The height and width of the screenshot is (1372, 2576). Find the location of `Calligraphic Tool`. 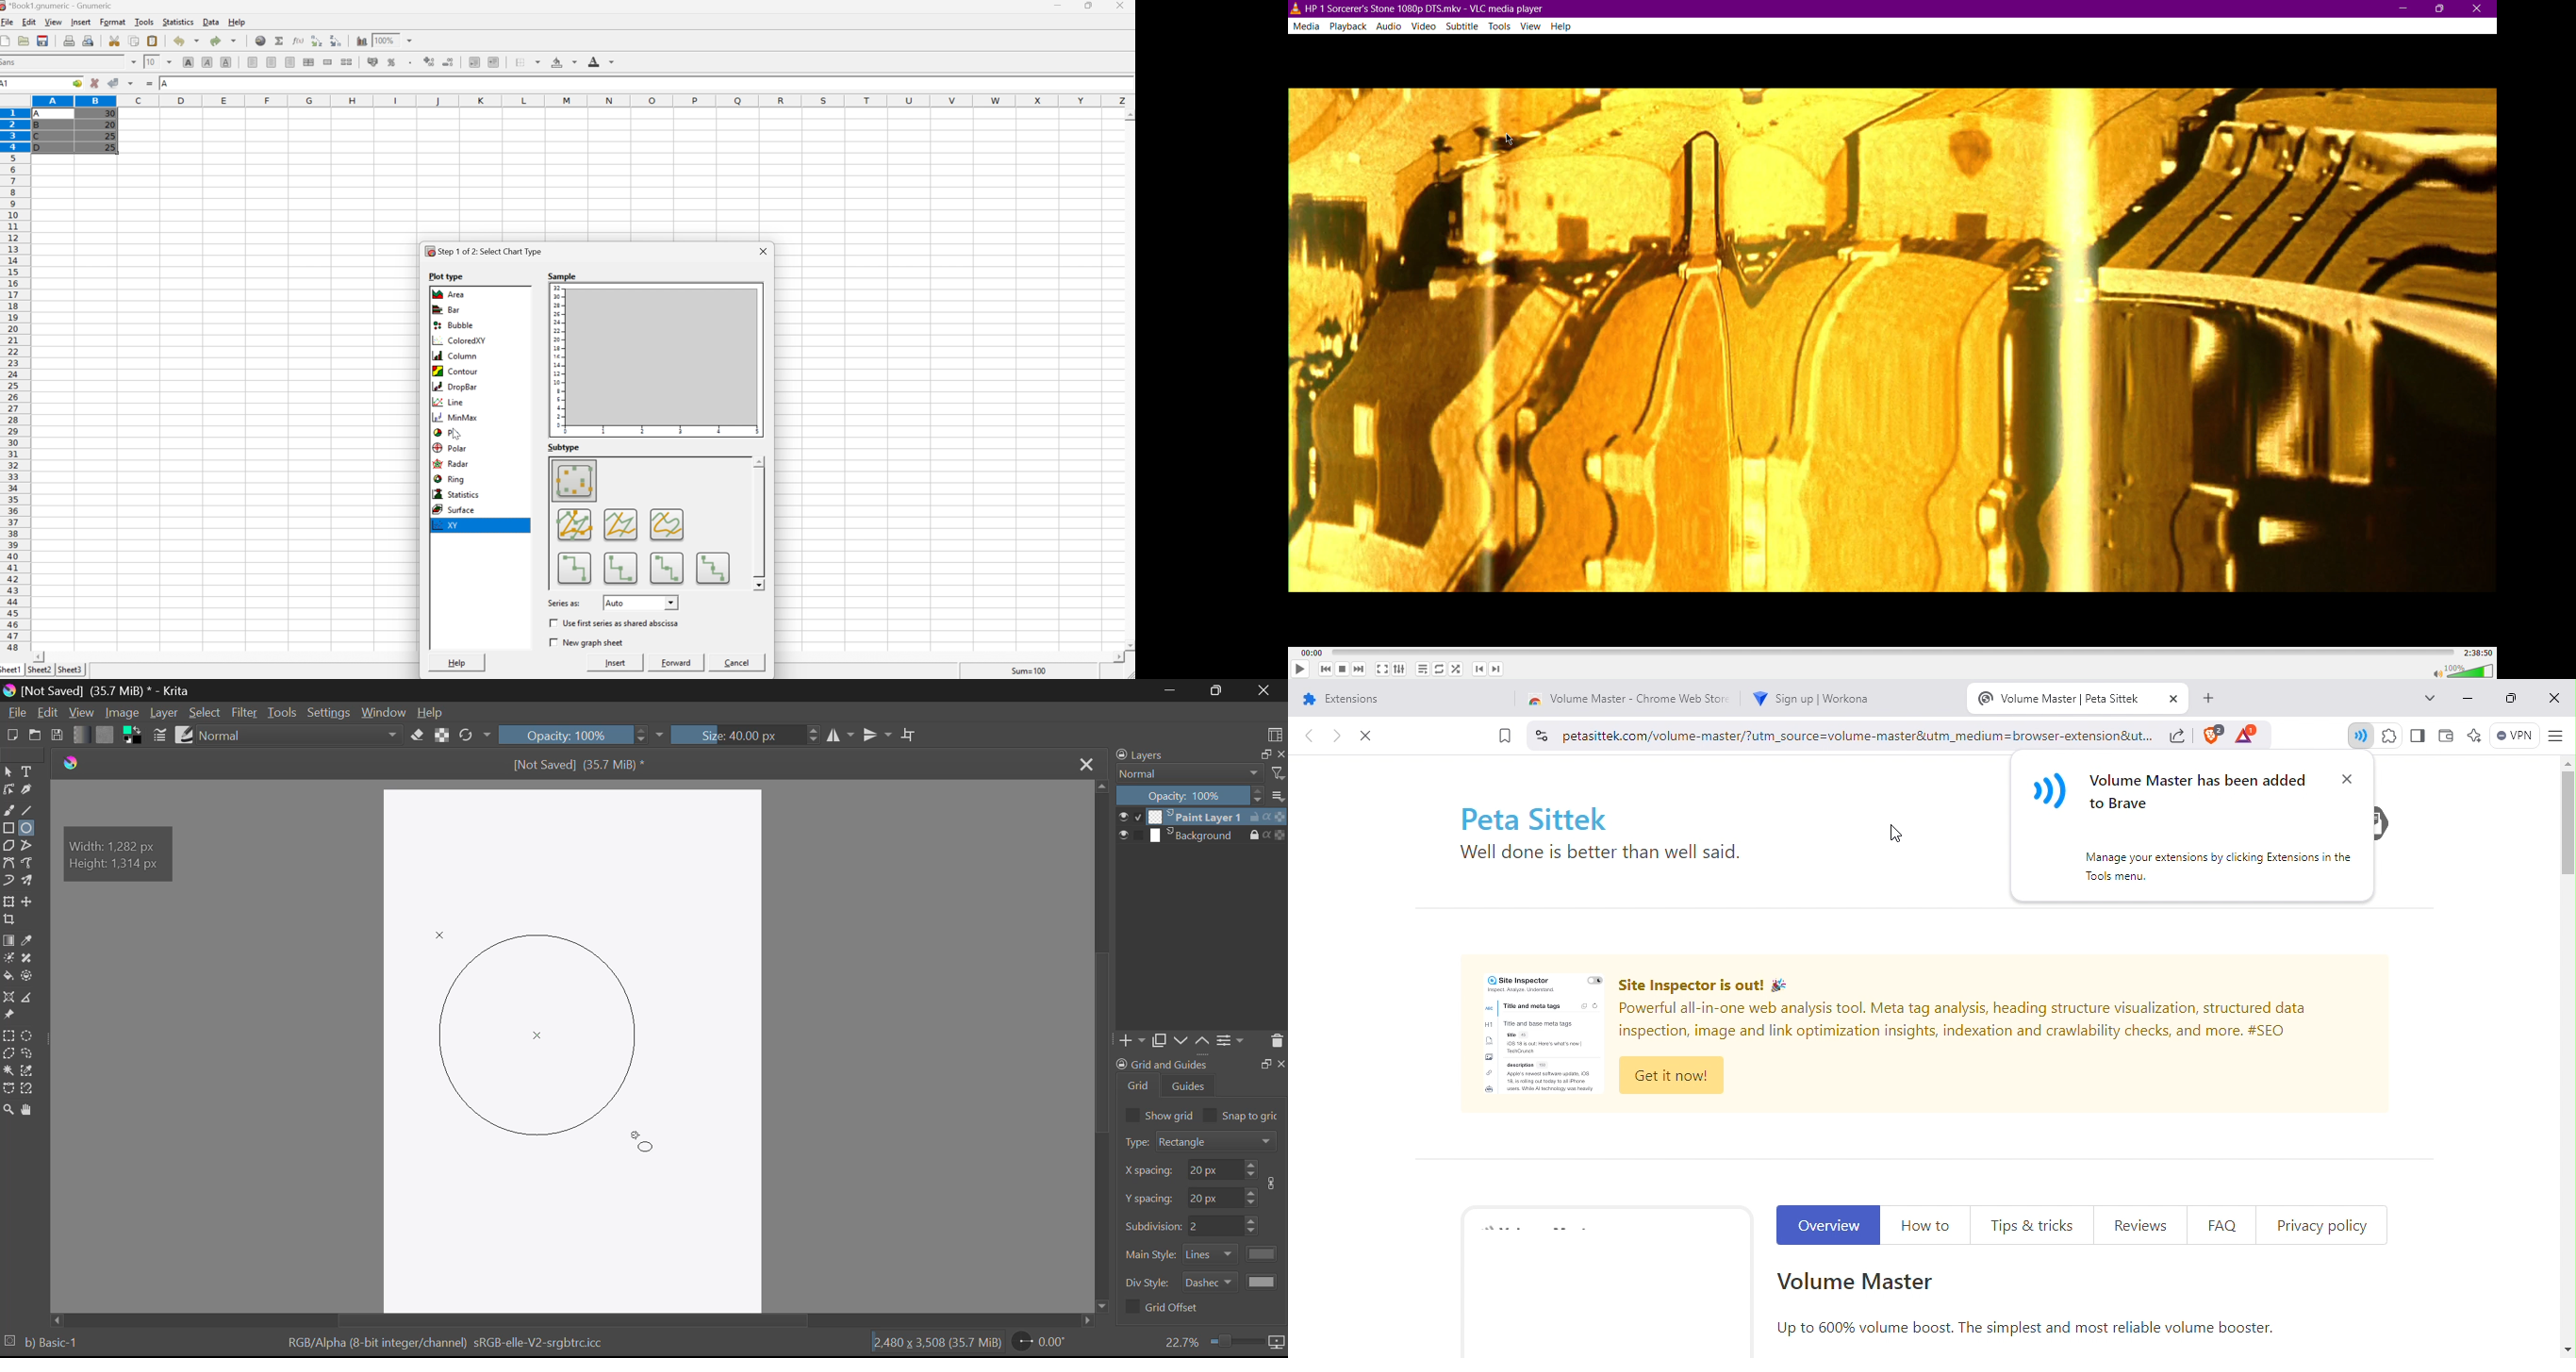

Calligraphic Tool is located at coordinates (28, 790).